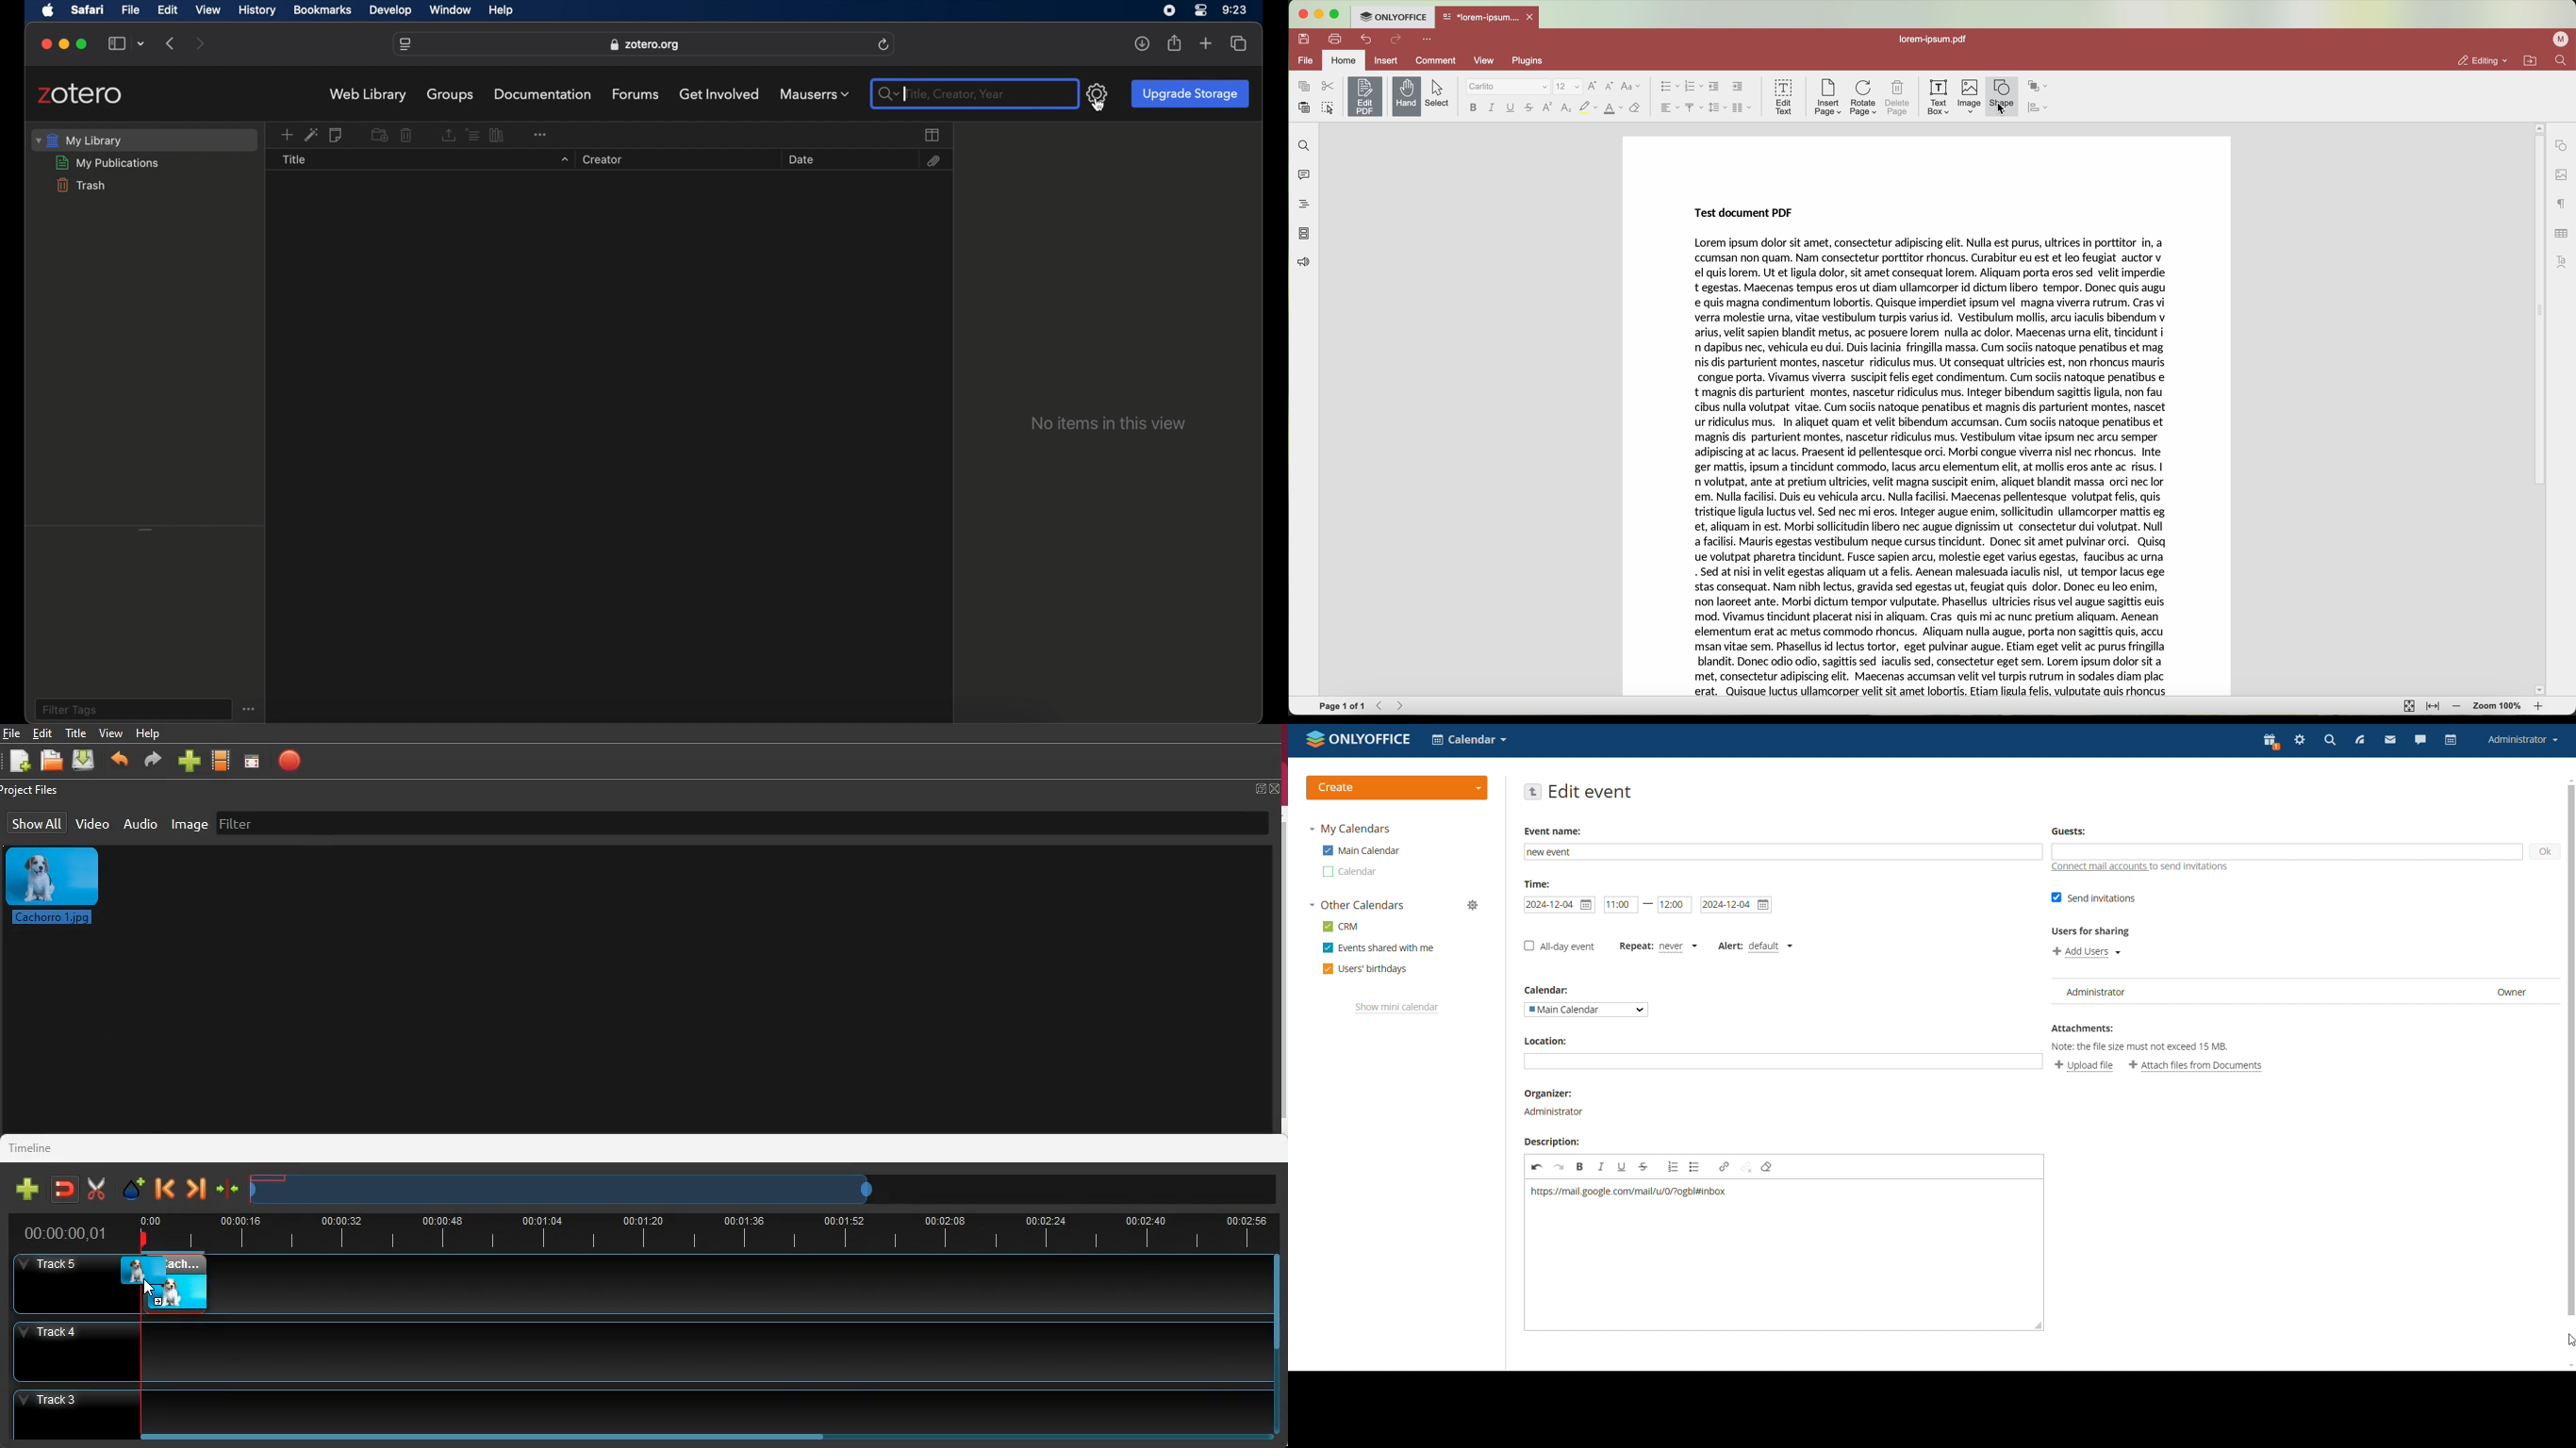 Image resolution: width=2576 pixels, height=1456 pixels. I want to click on table settings, so click(2560, 232).